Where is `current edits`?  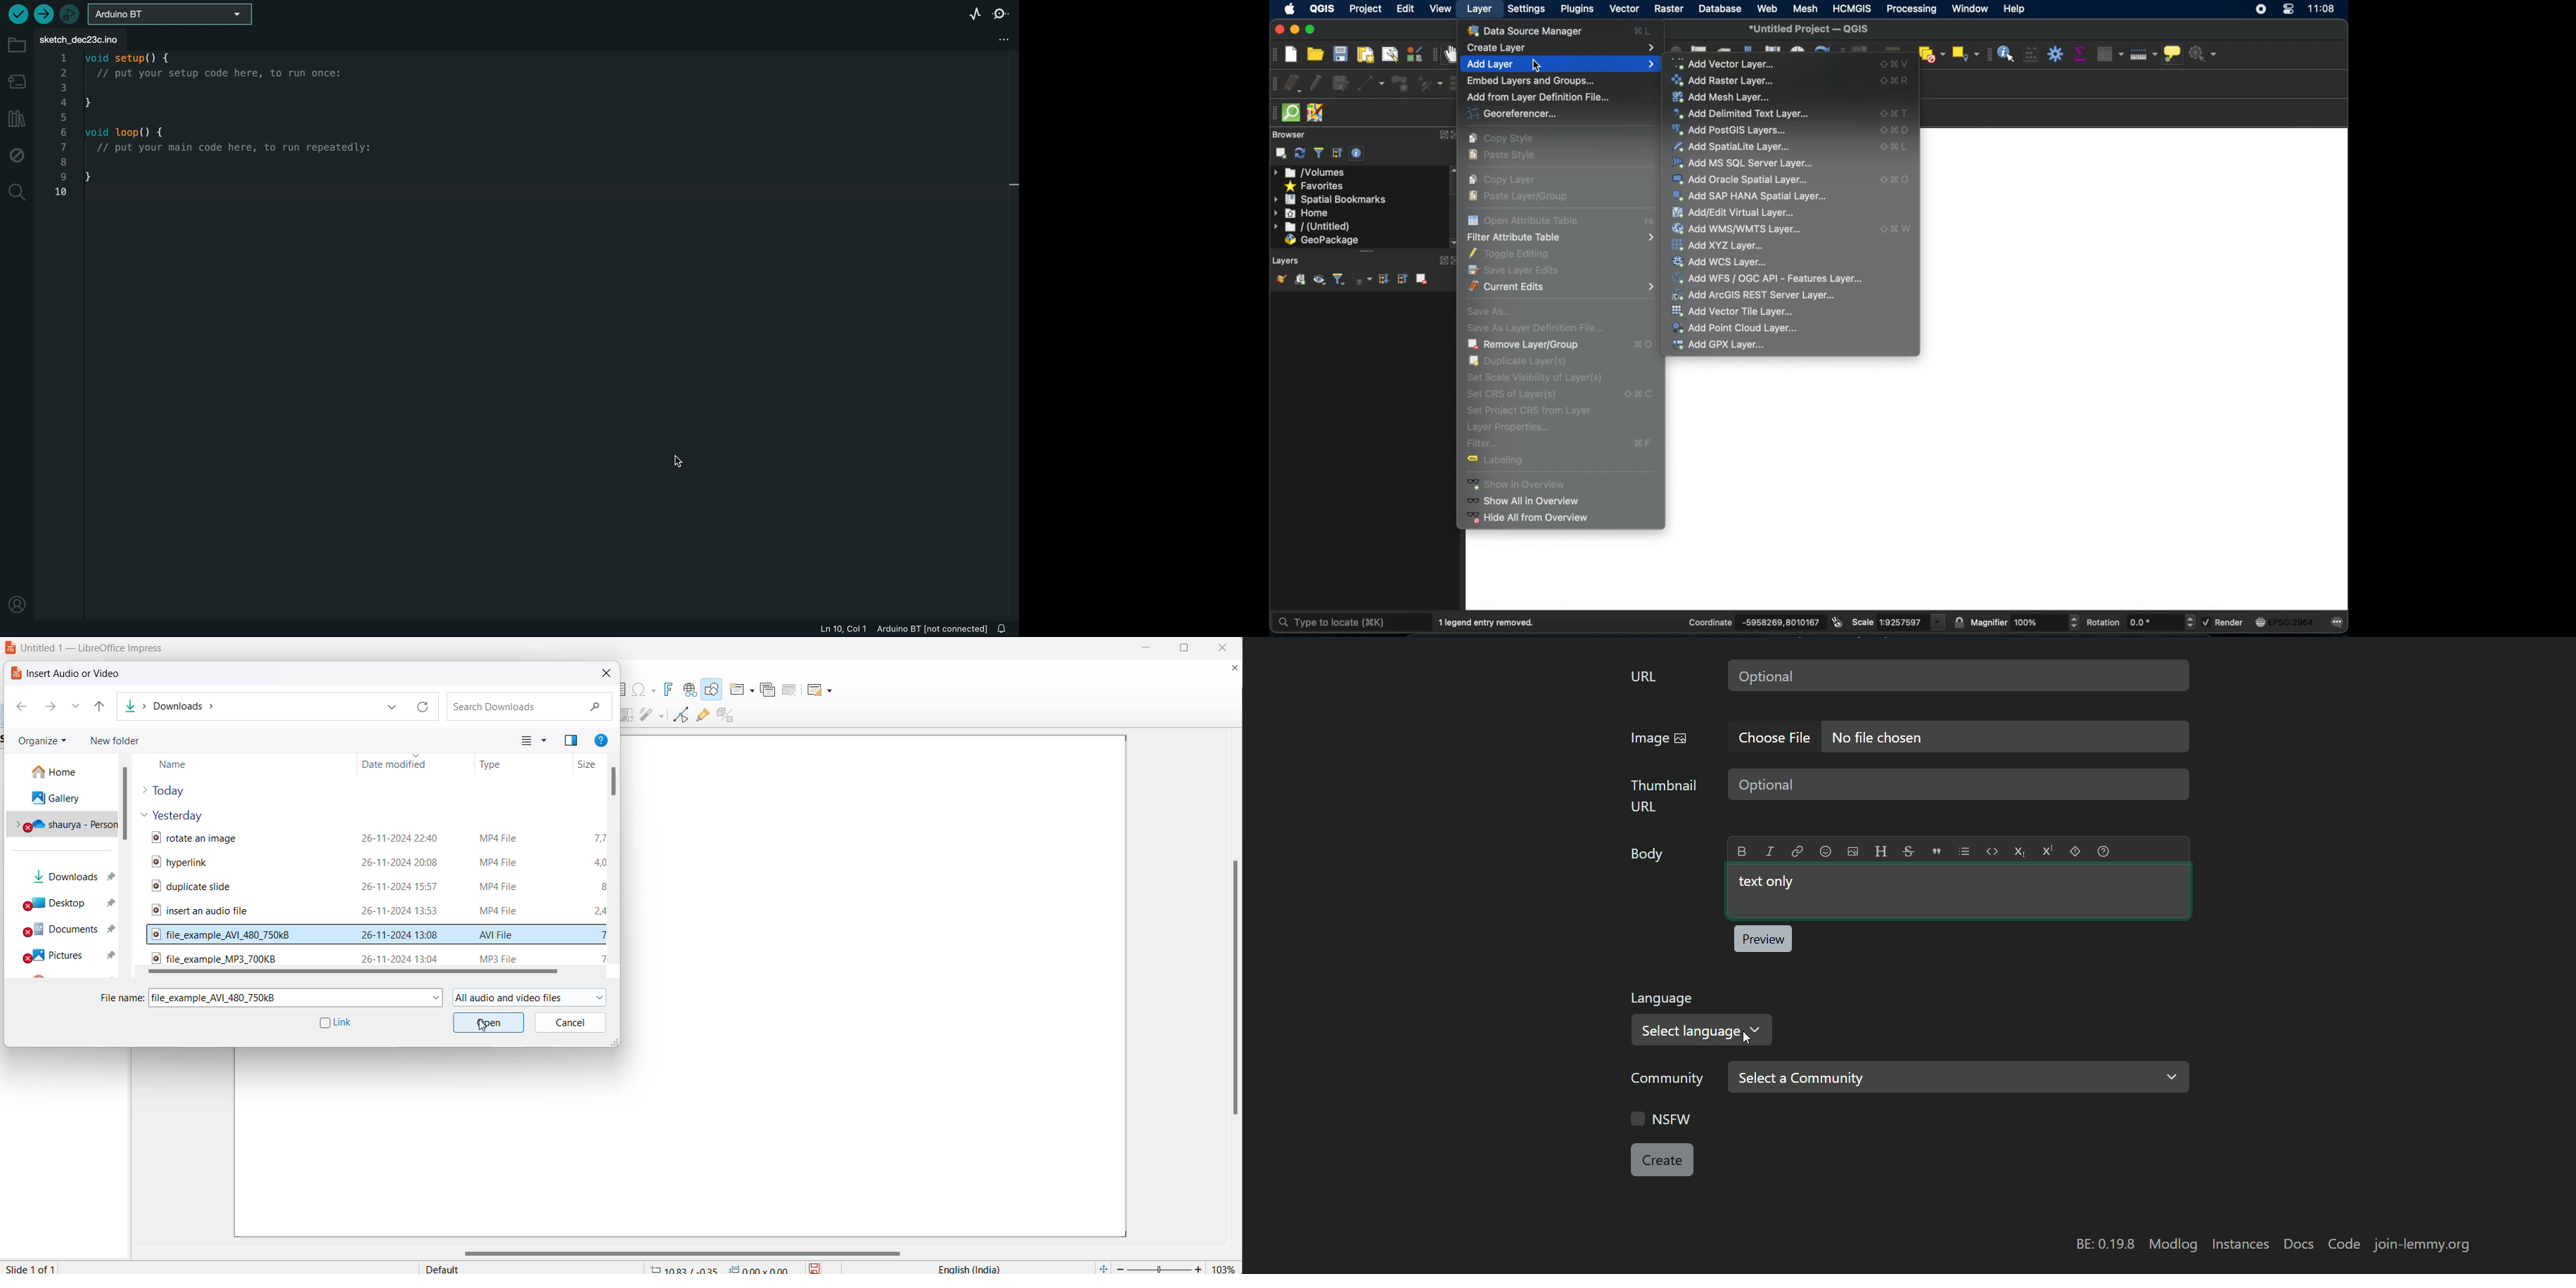 current edits is located at coordinates (1293, 83).